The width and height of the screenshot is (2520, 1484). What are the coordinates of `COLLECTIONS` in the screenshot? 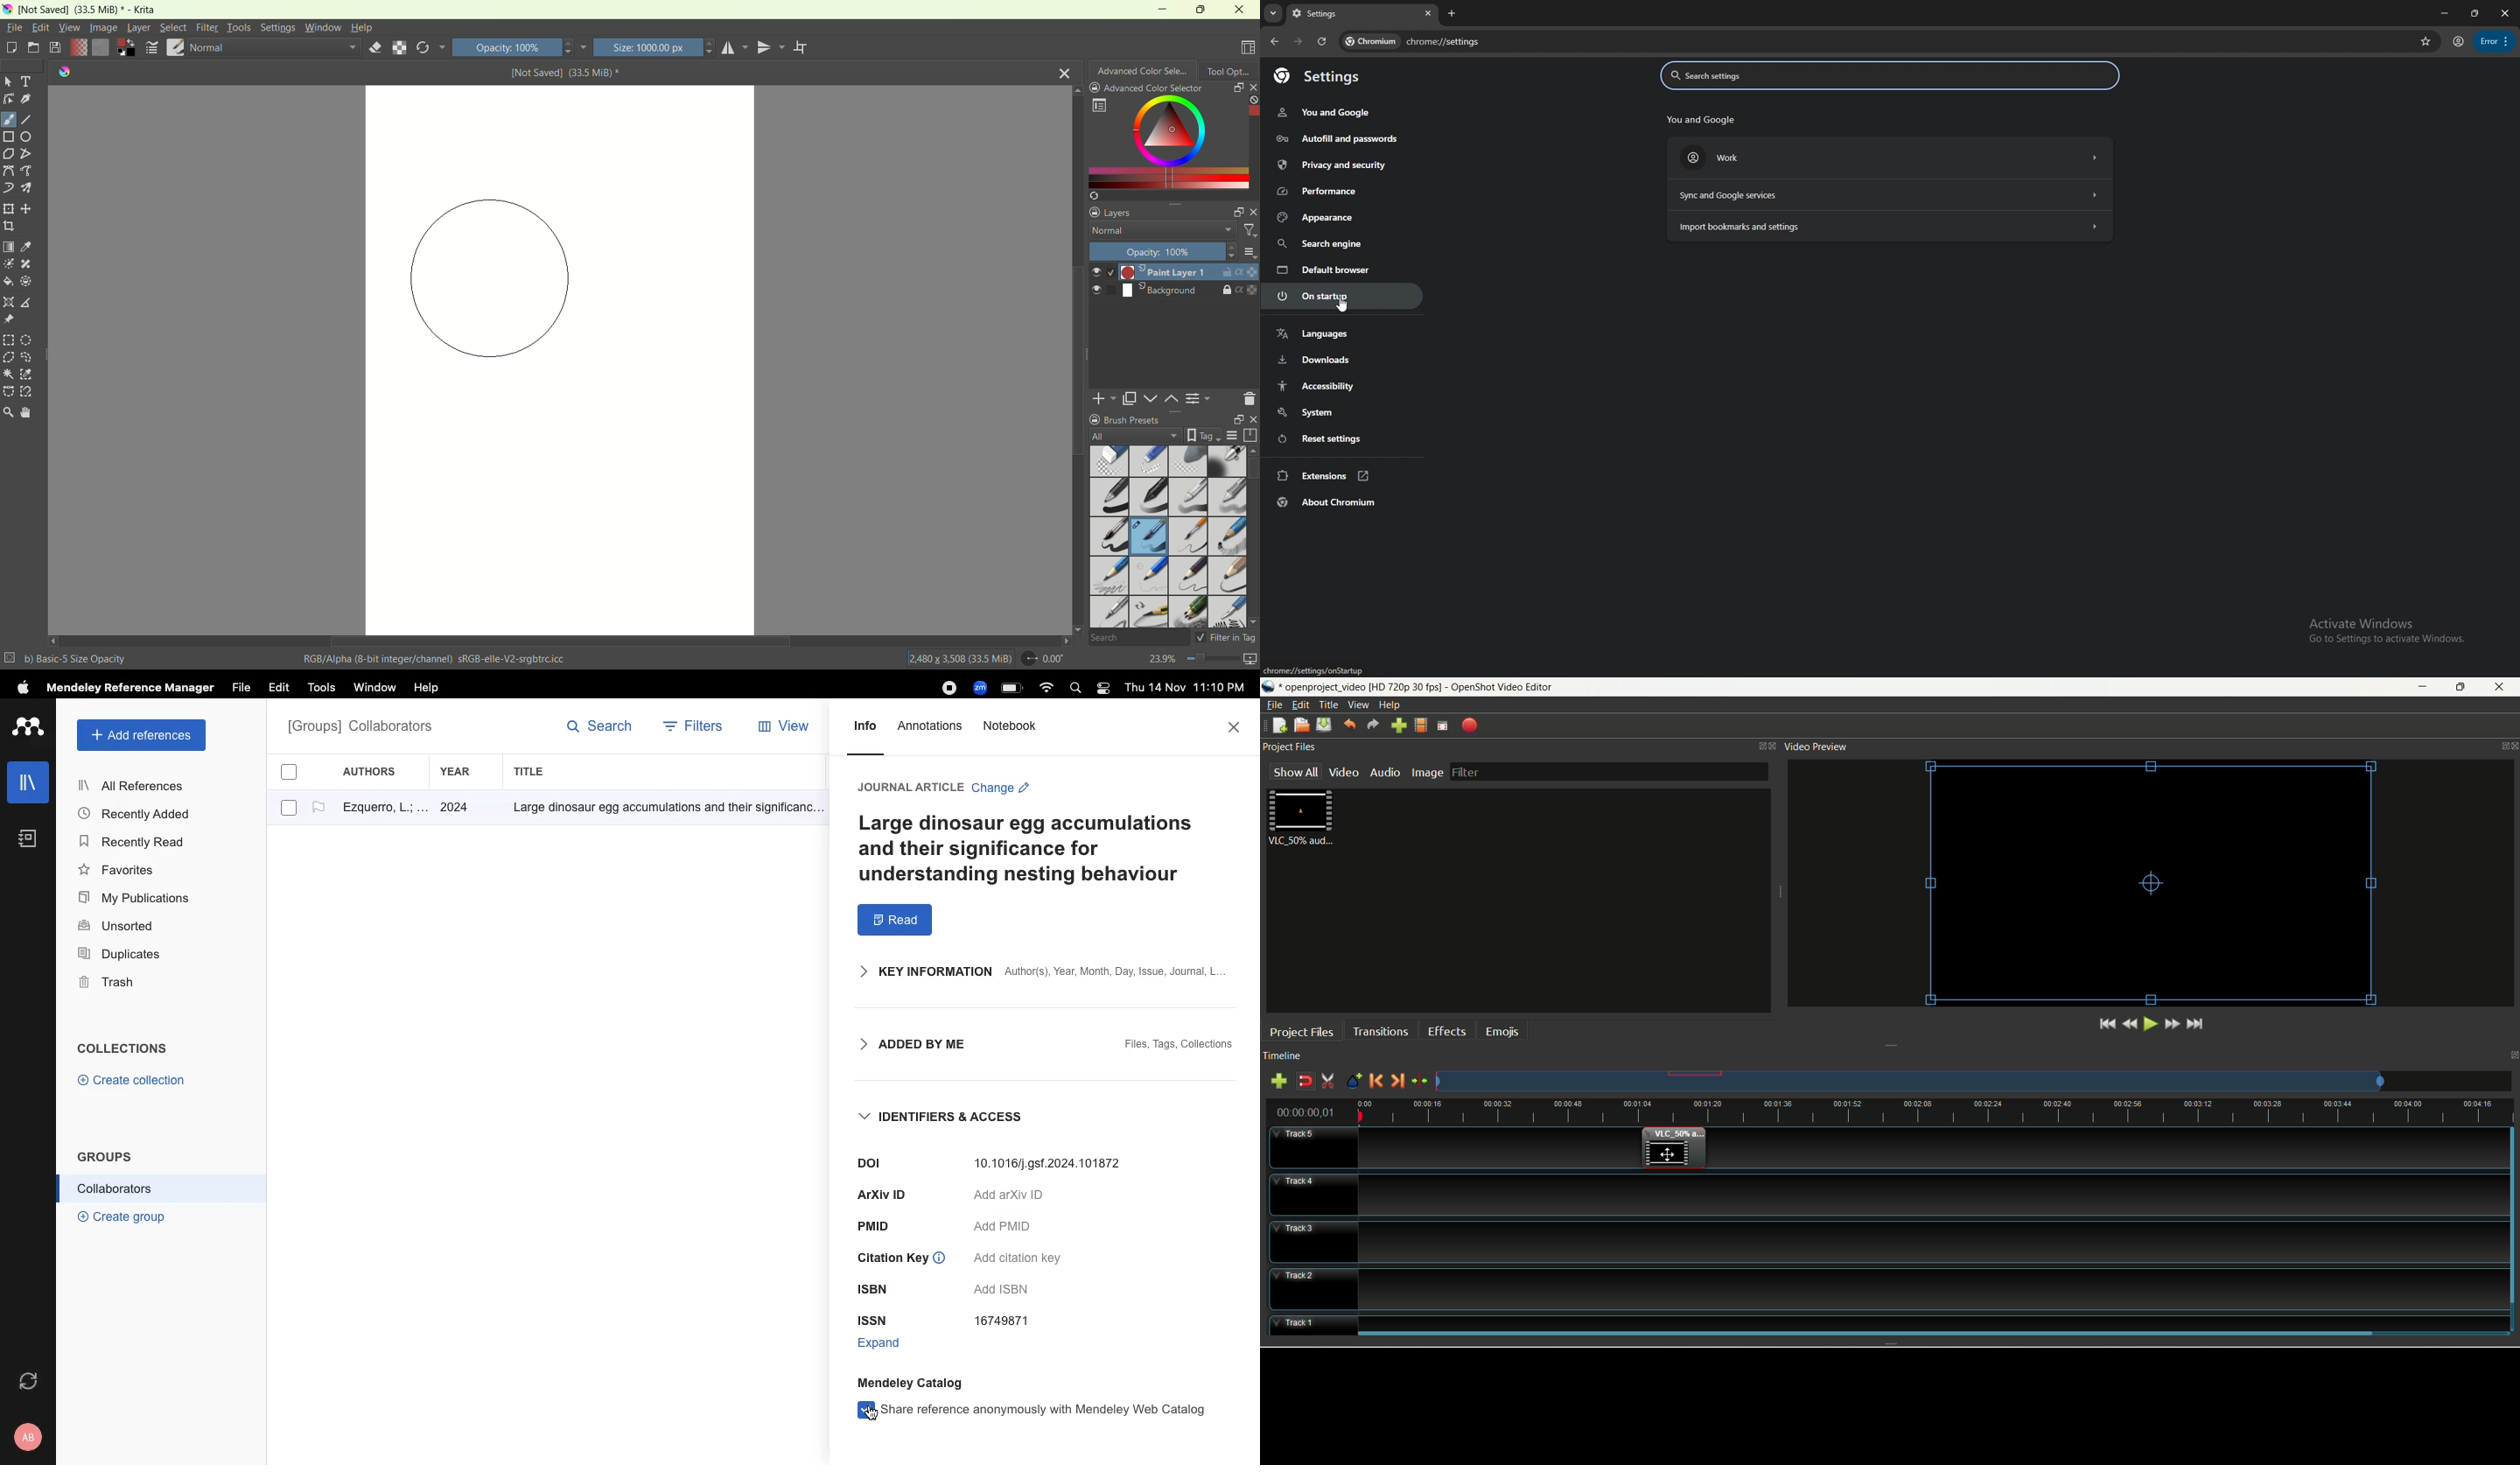 It's located at (122, 1050).